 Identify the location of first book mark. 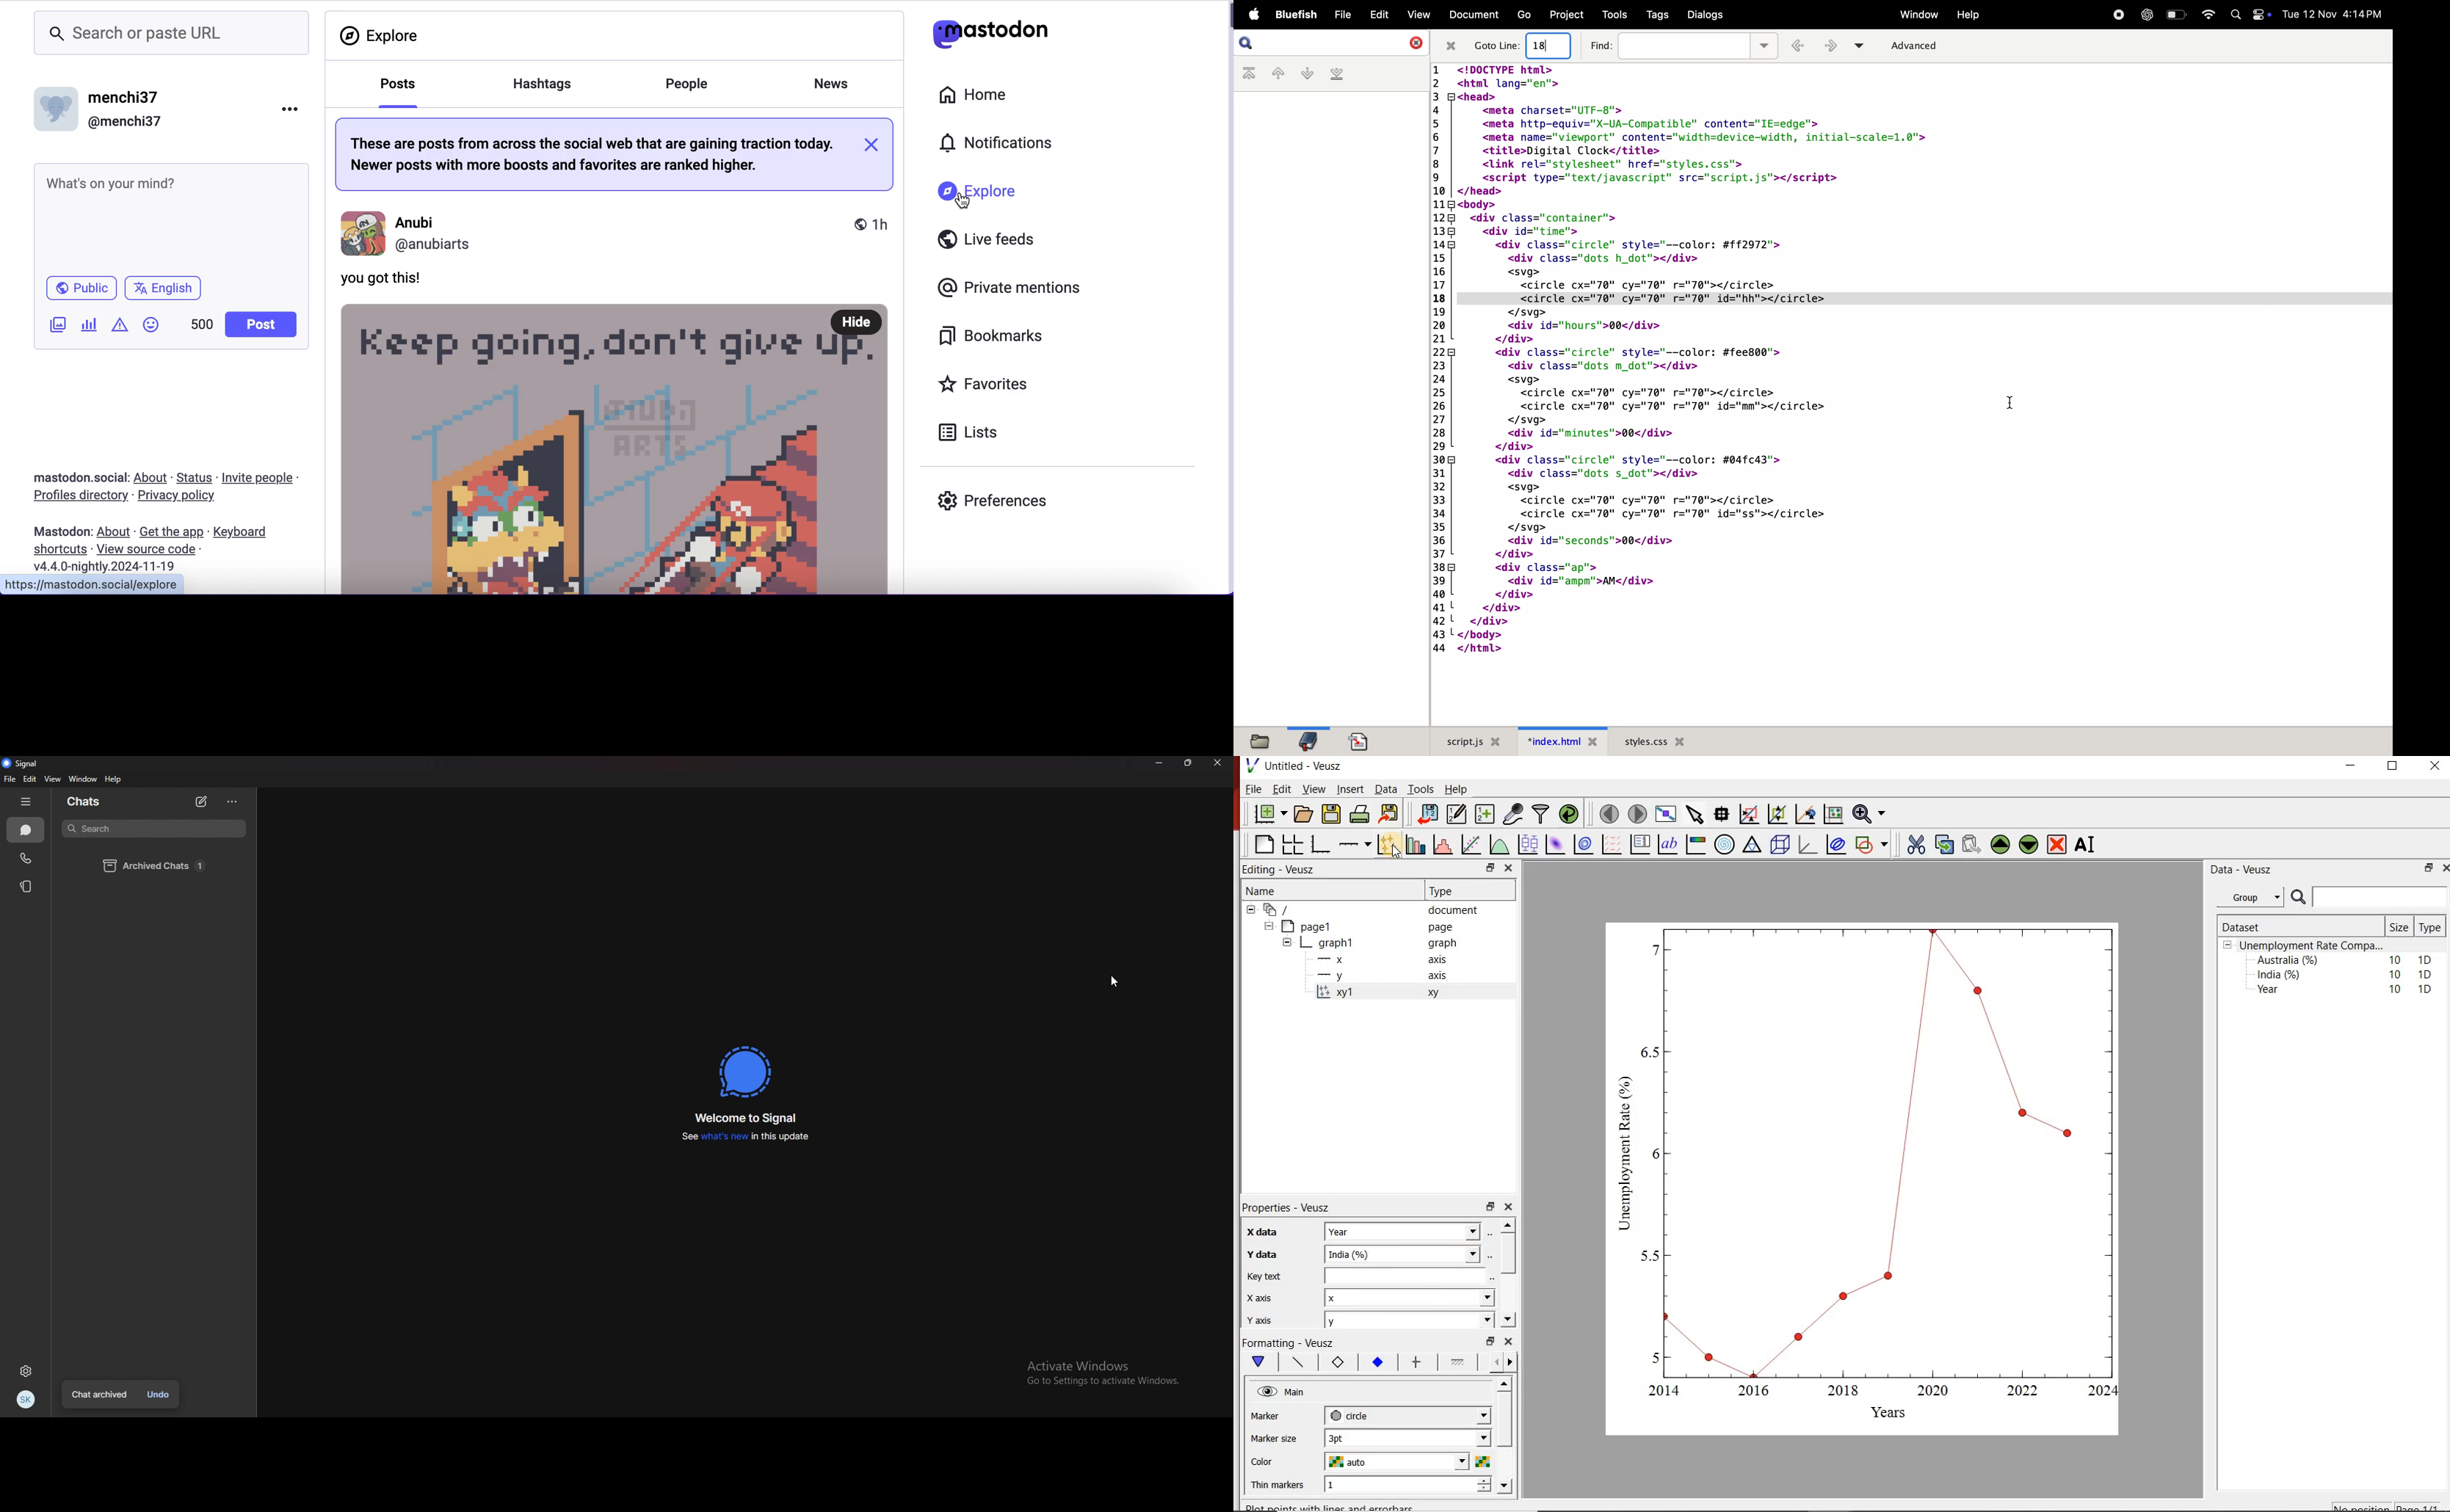
(1250, 74).